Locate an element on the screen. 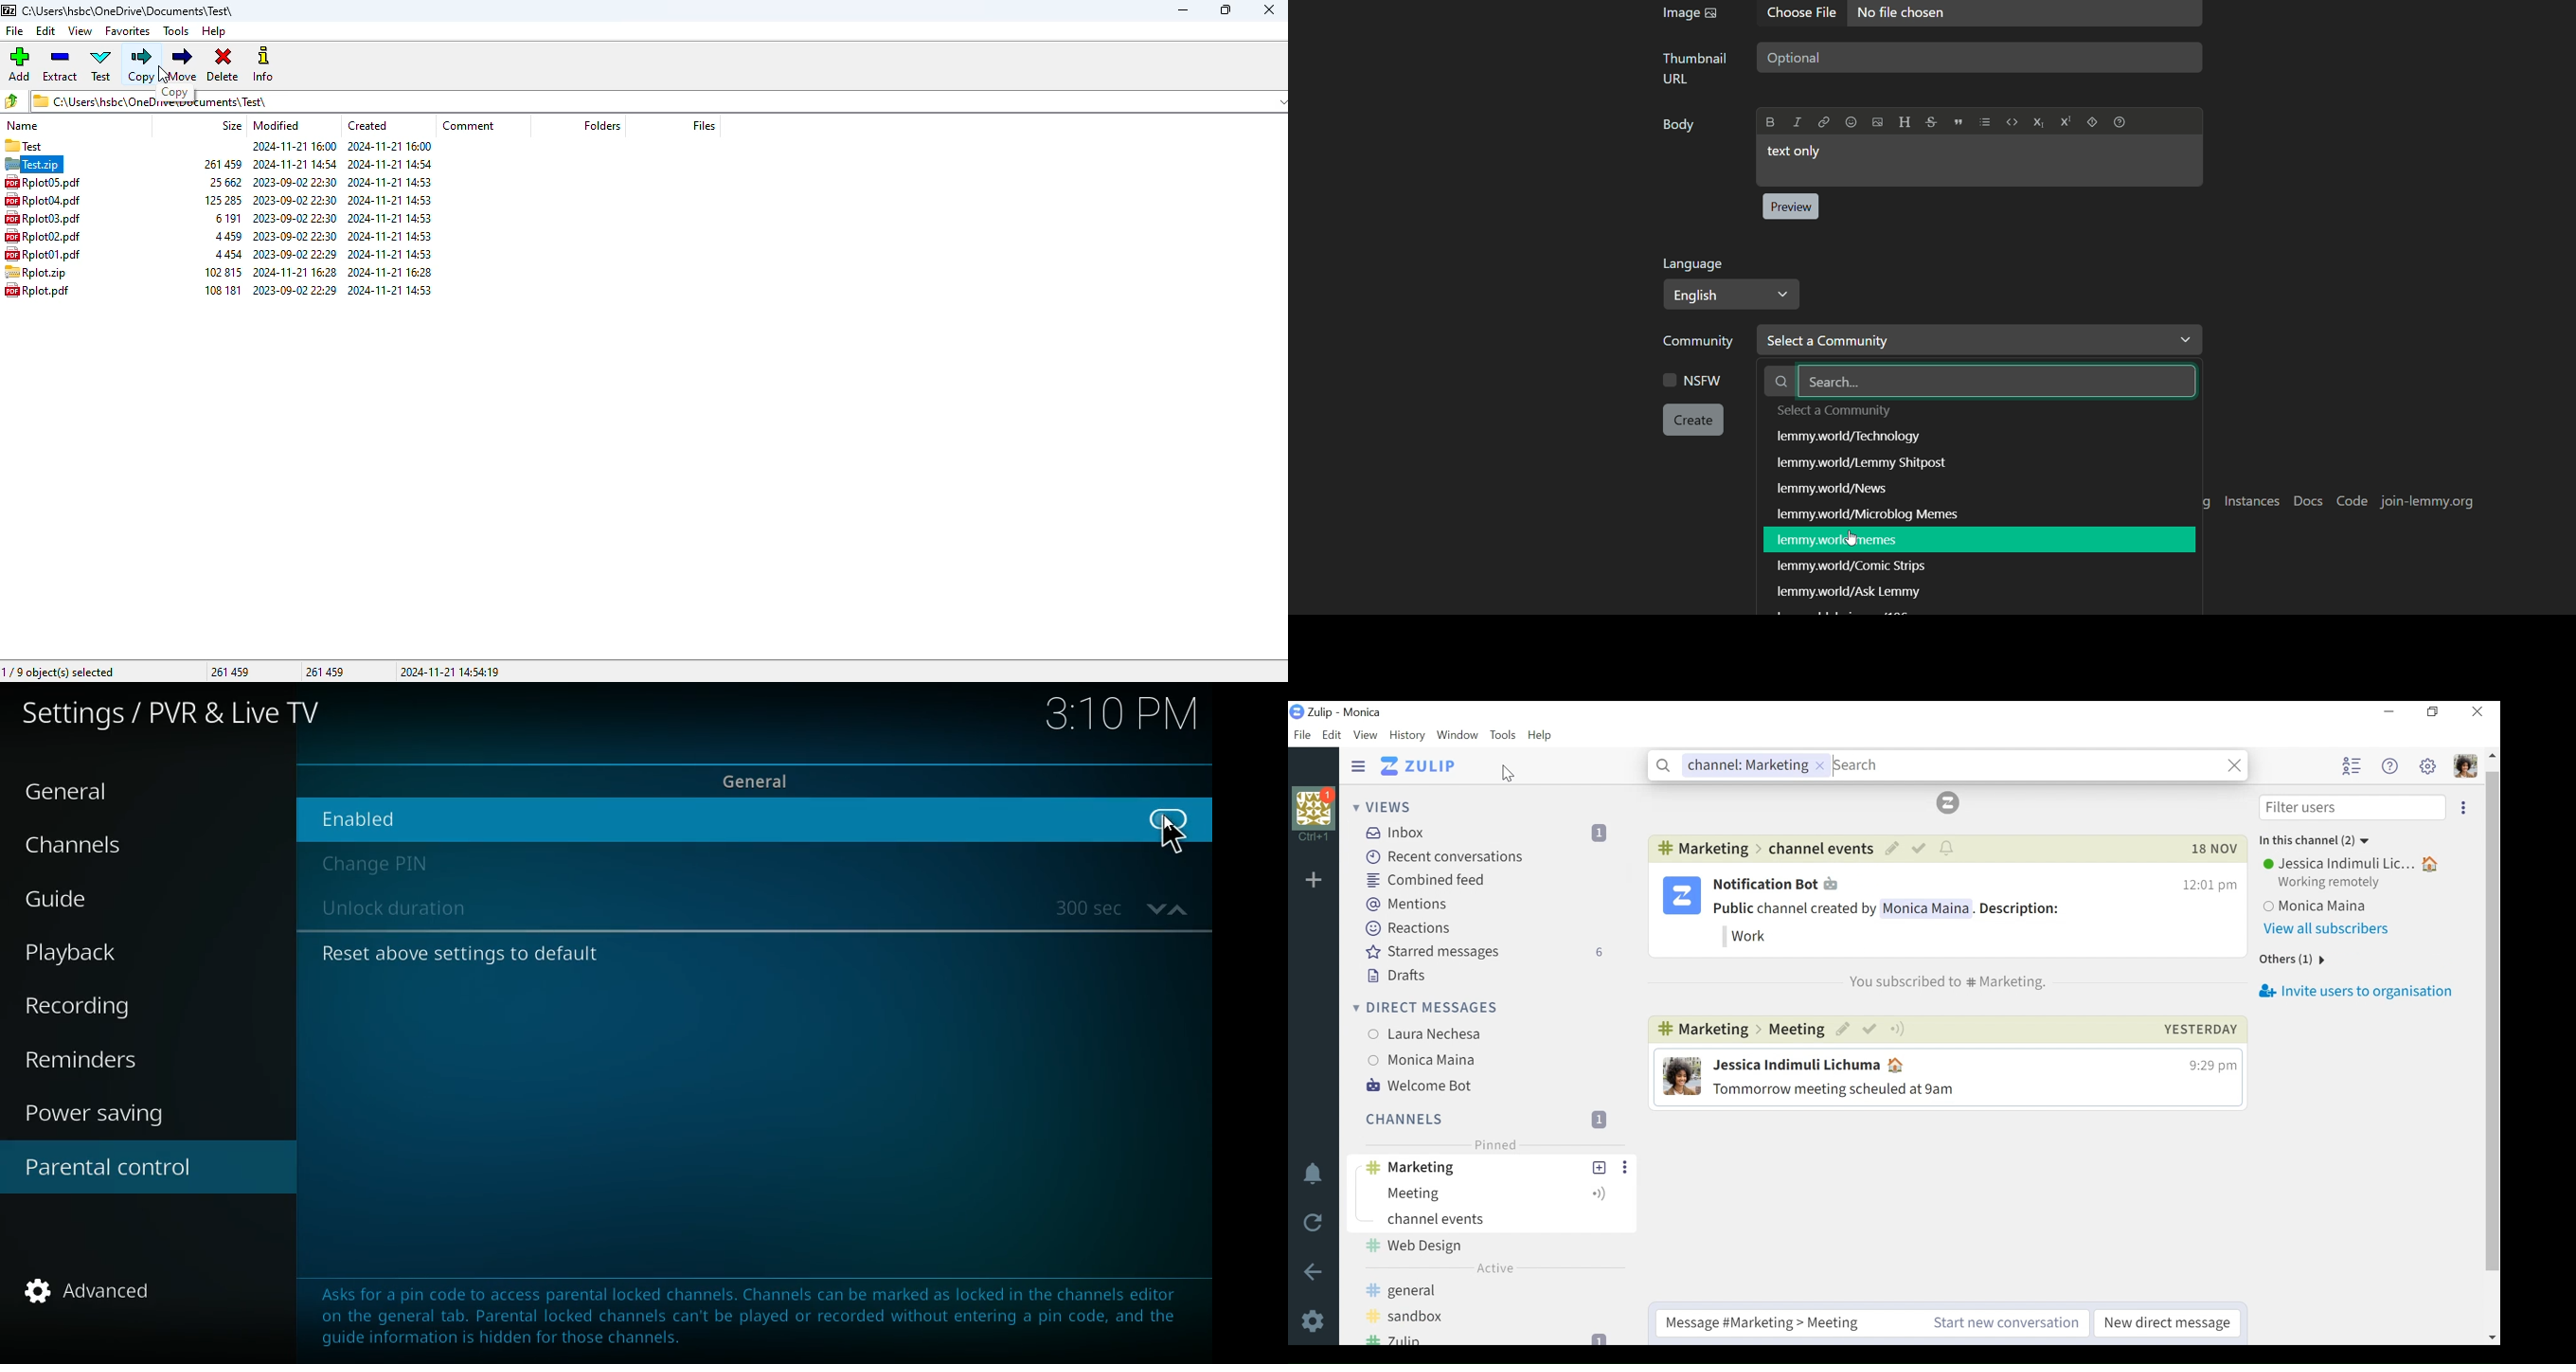 This screenshot has height=1372, width=2576. text box is located at coordinates (1982, 161).